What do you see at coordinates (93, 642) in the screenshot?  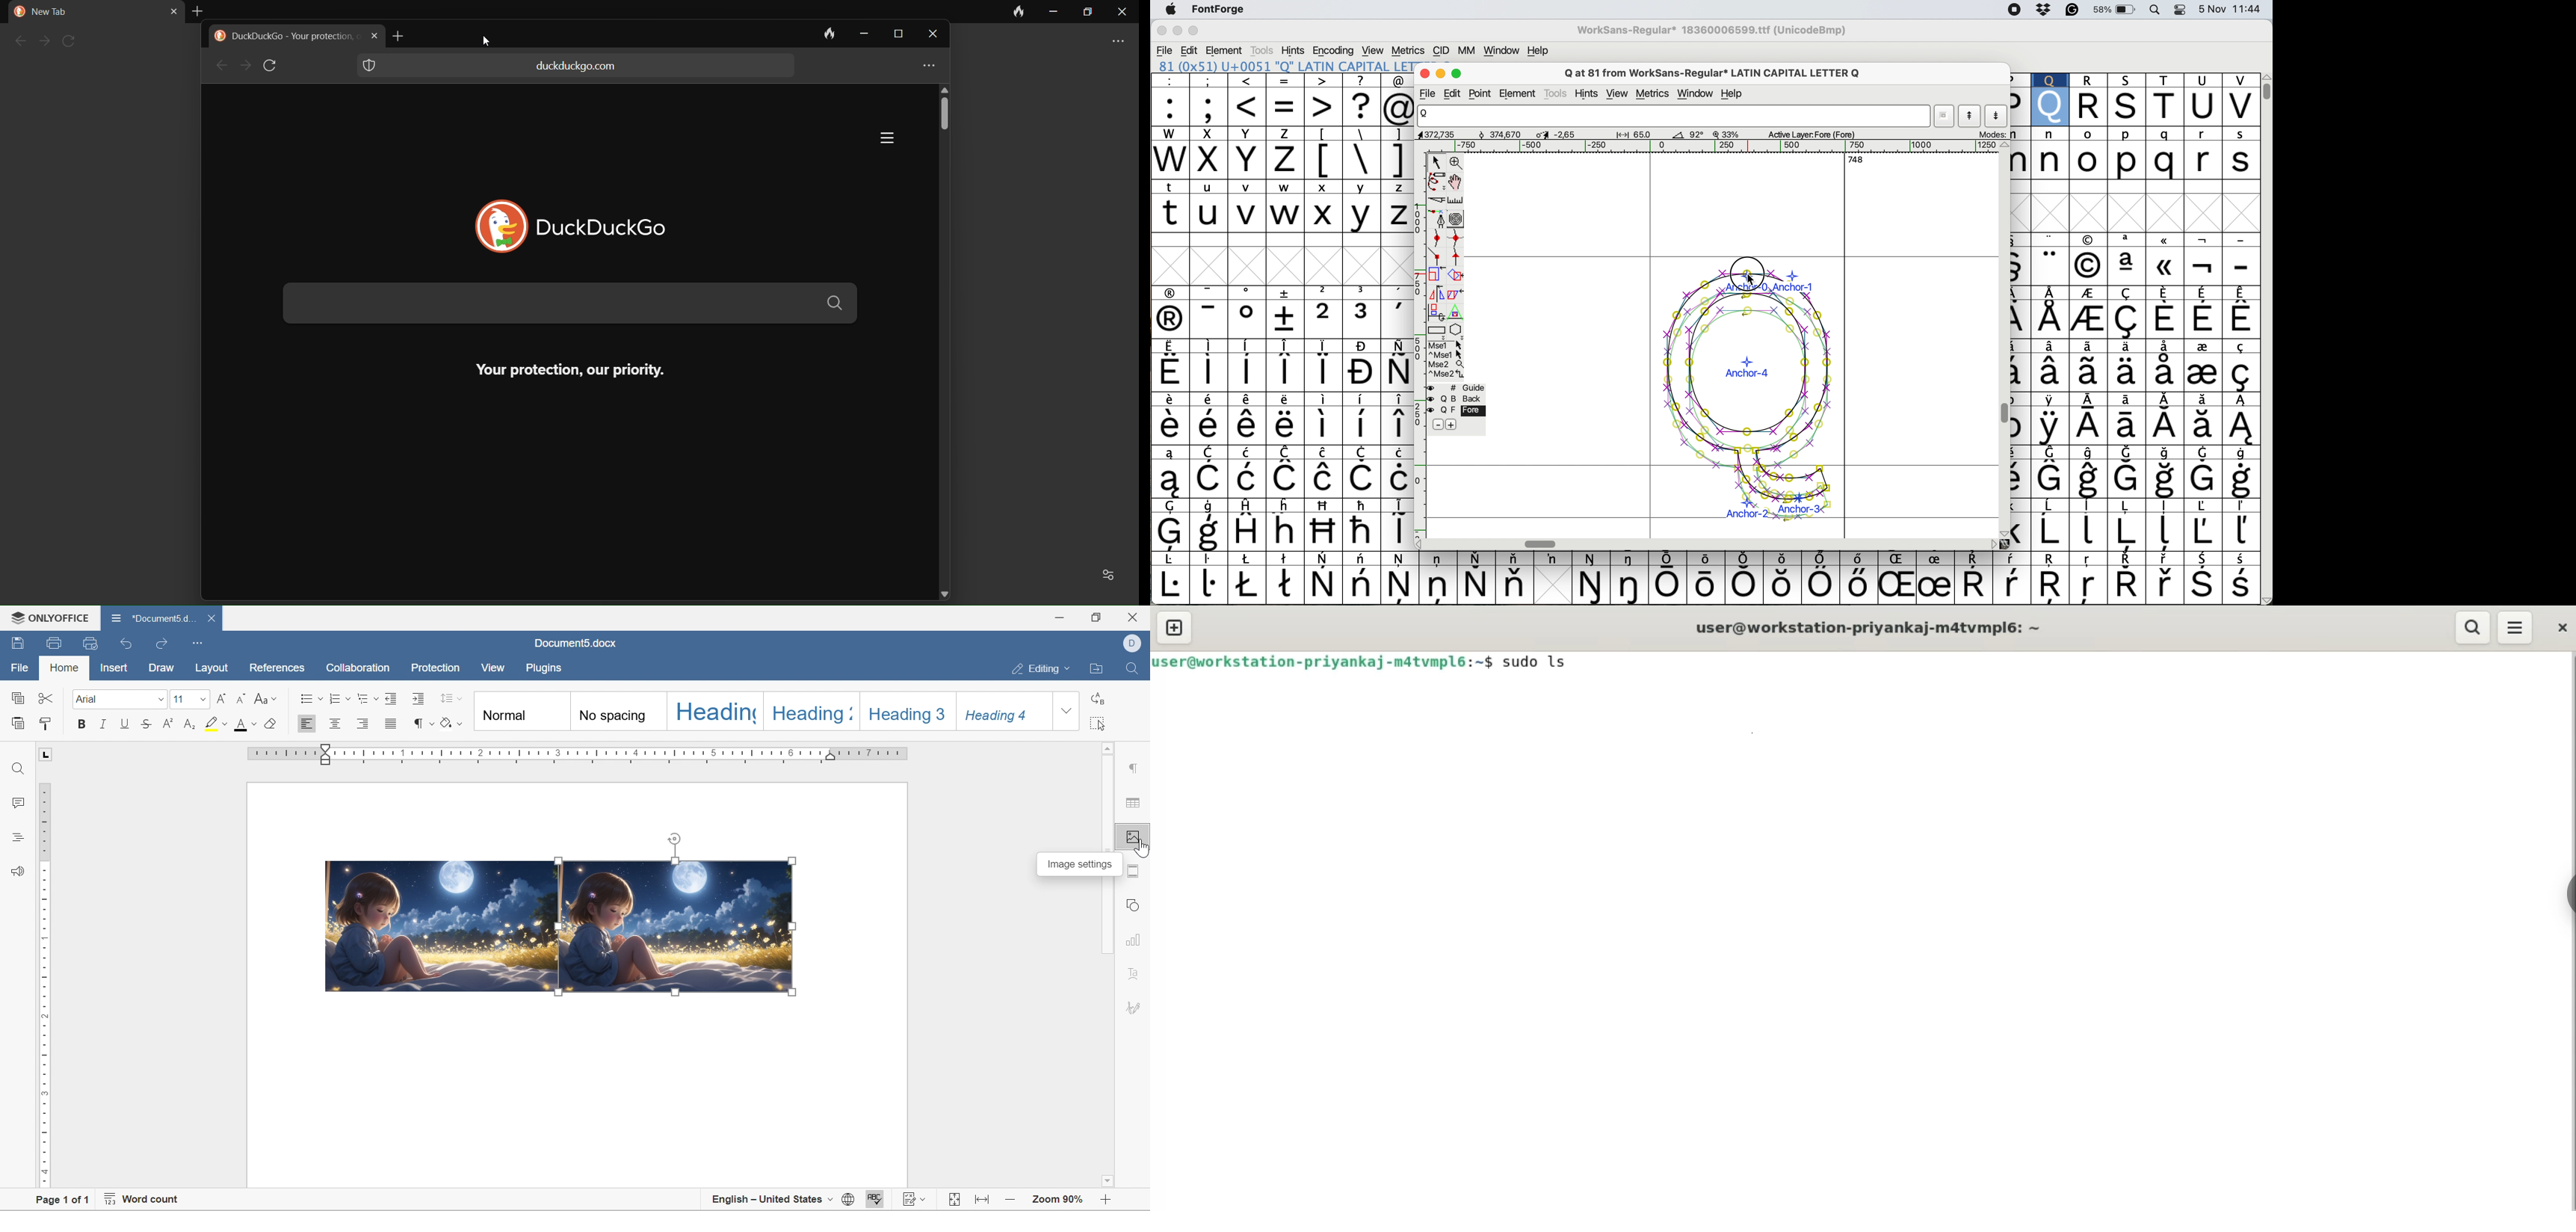 I see `quick print` at bounding box center [93, 642].